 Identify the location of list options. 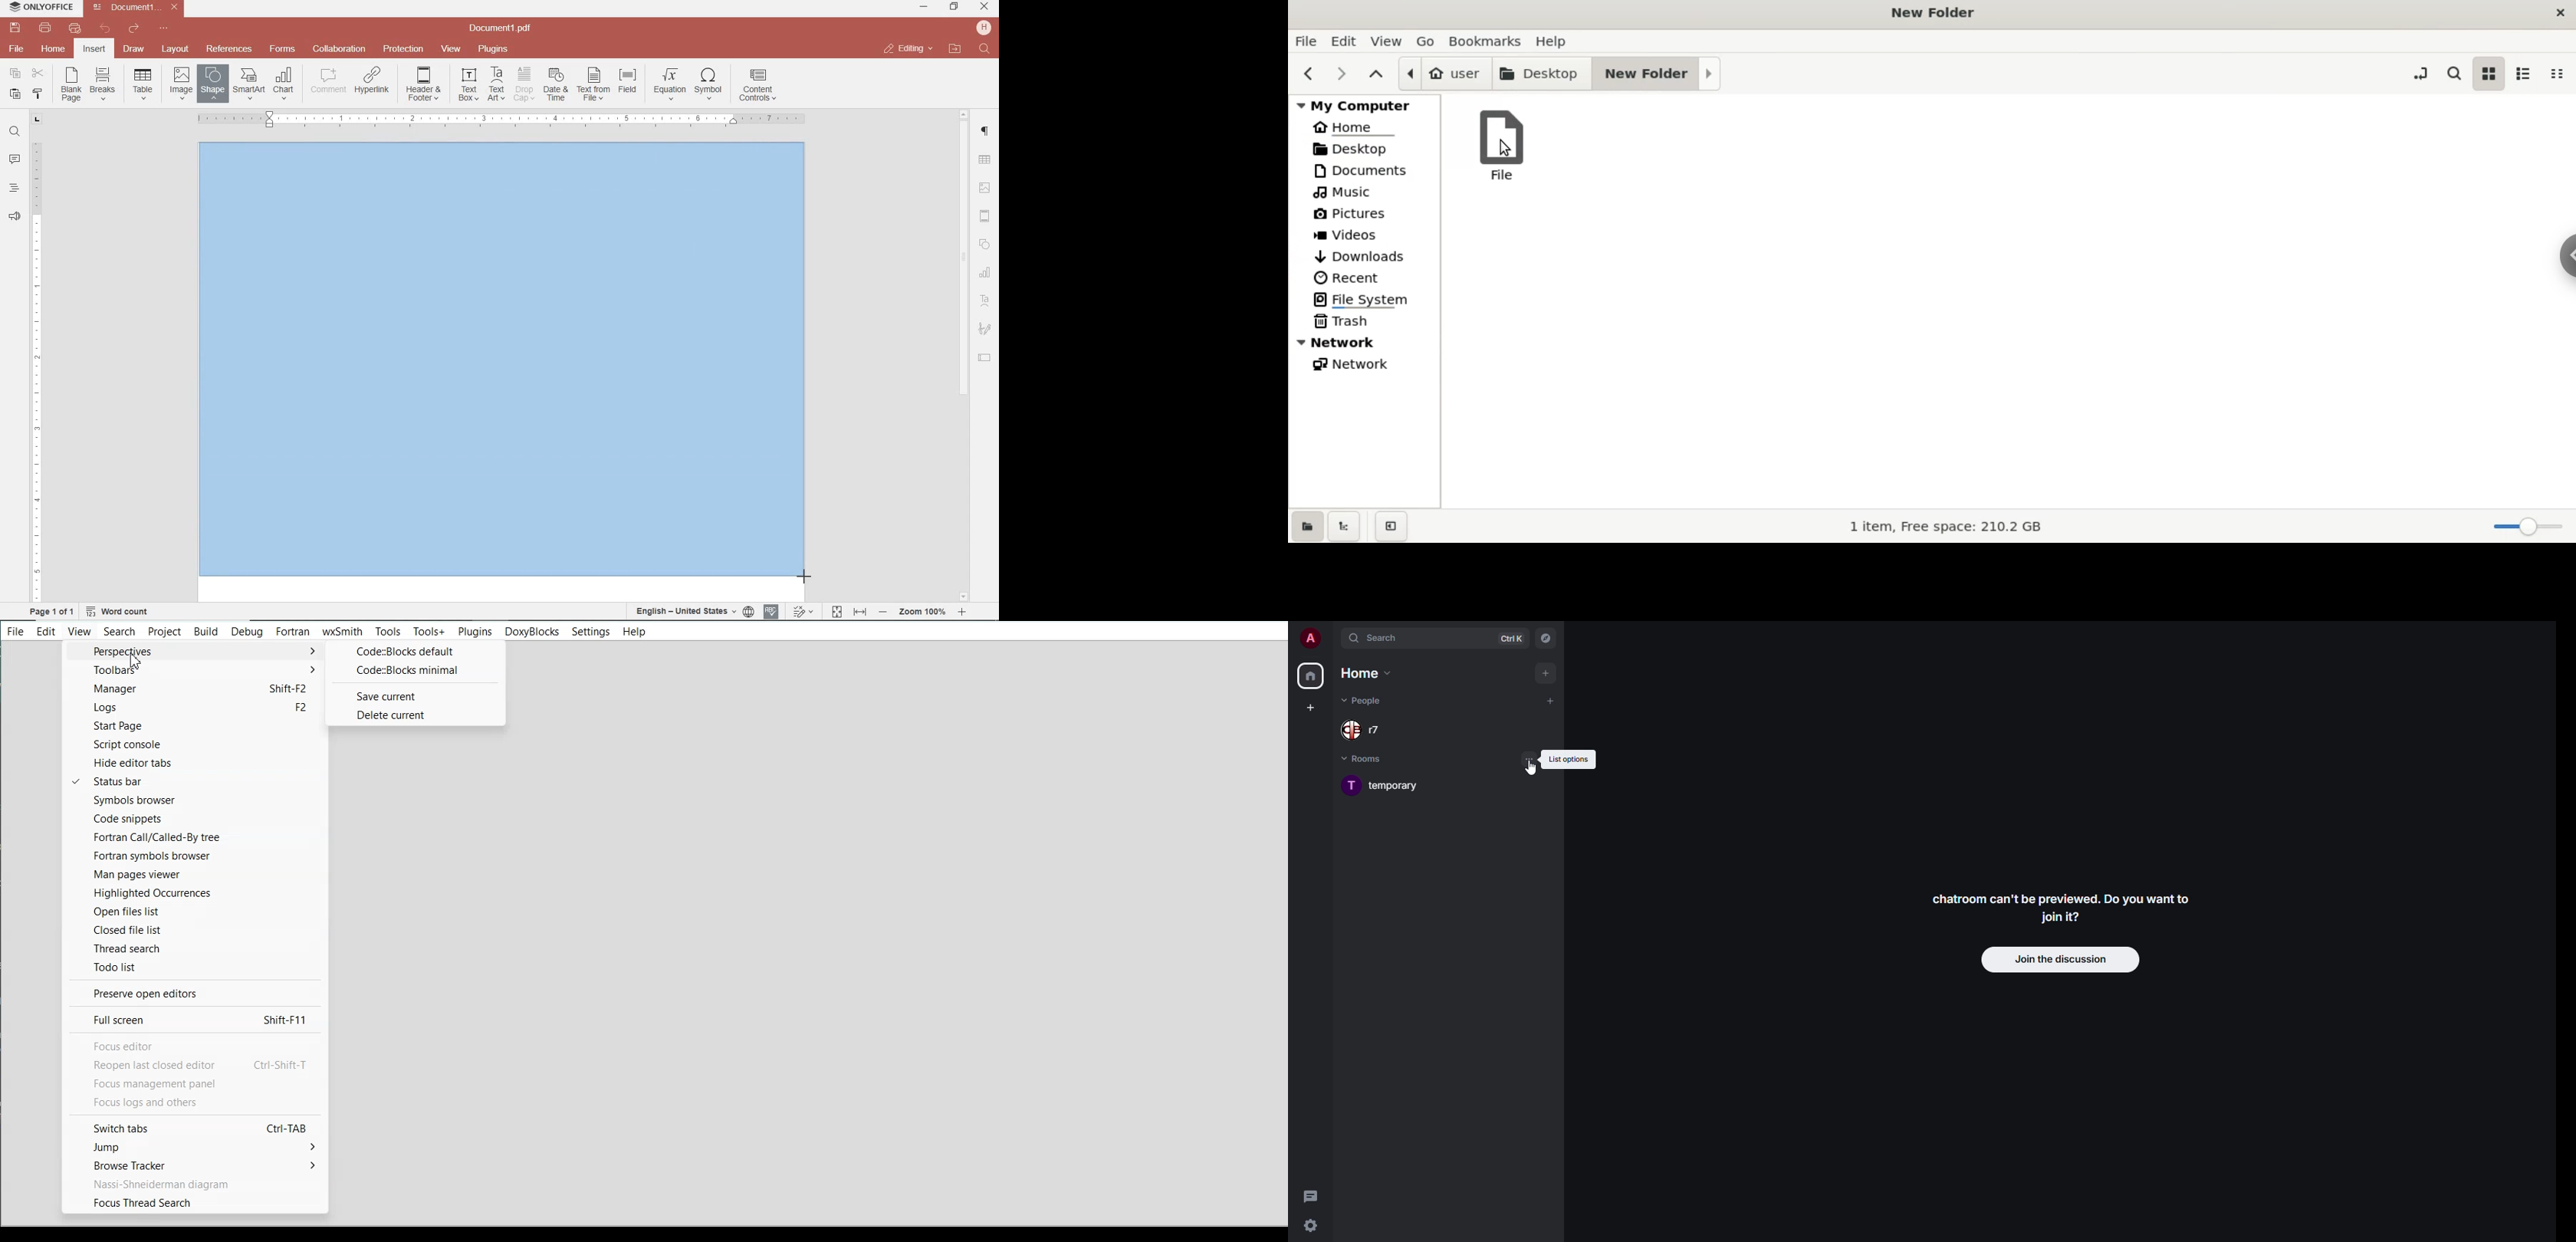
(1570, 760).